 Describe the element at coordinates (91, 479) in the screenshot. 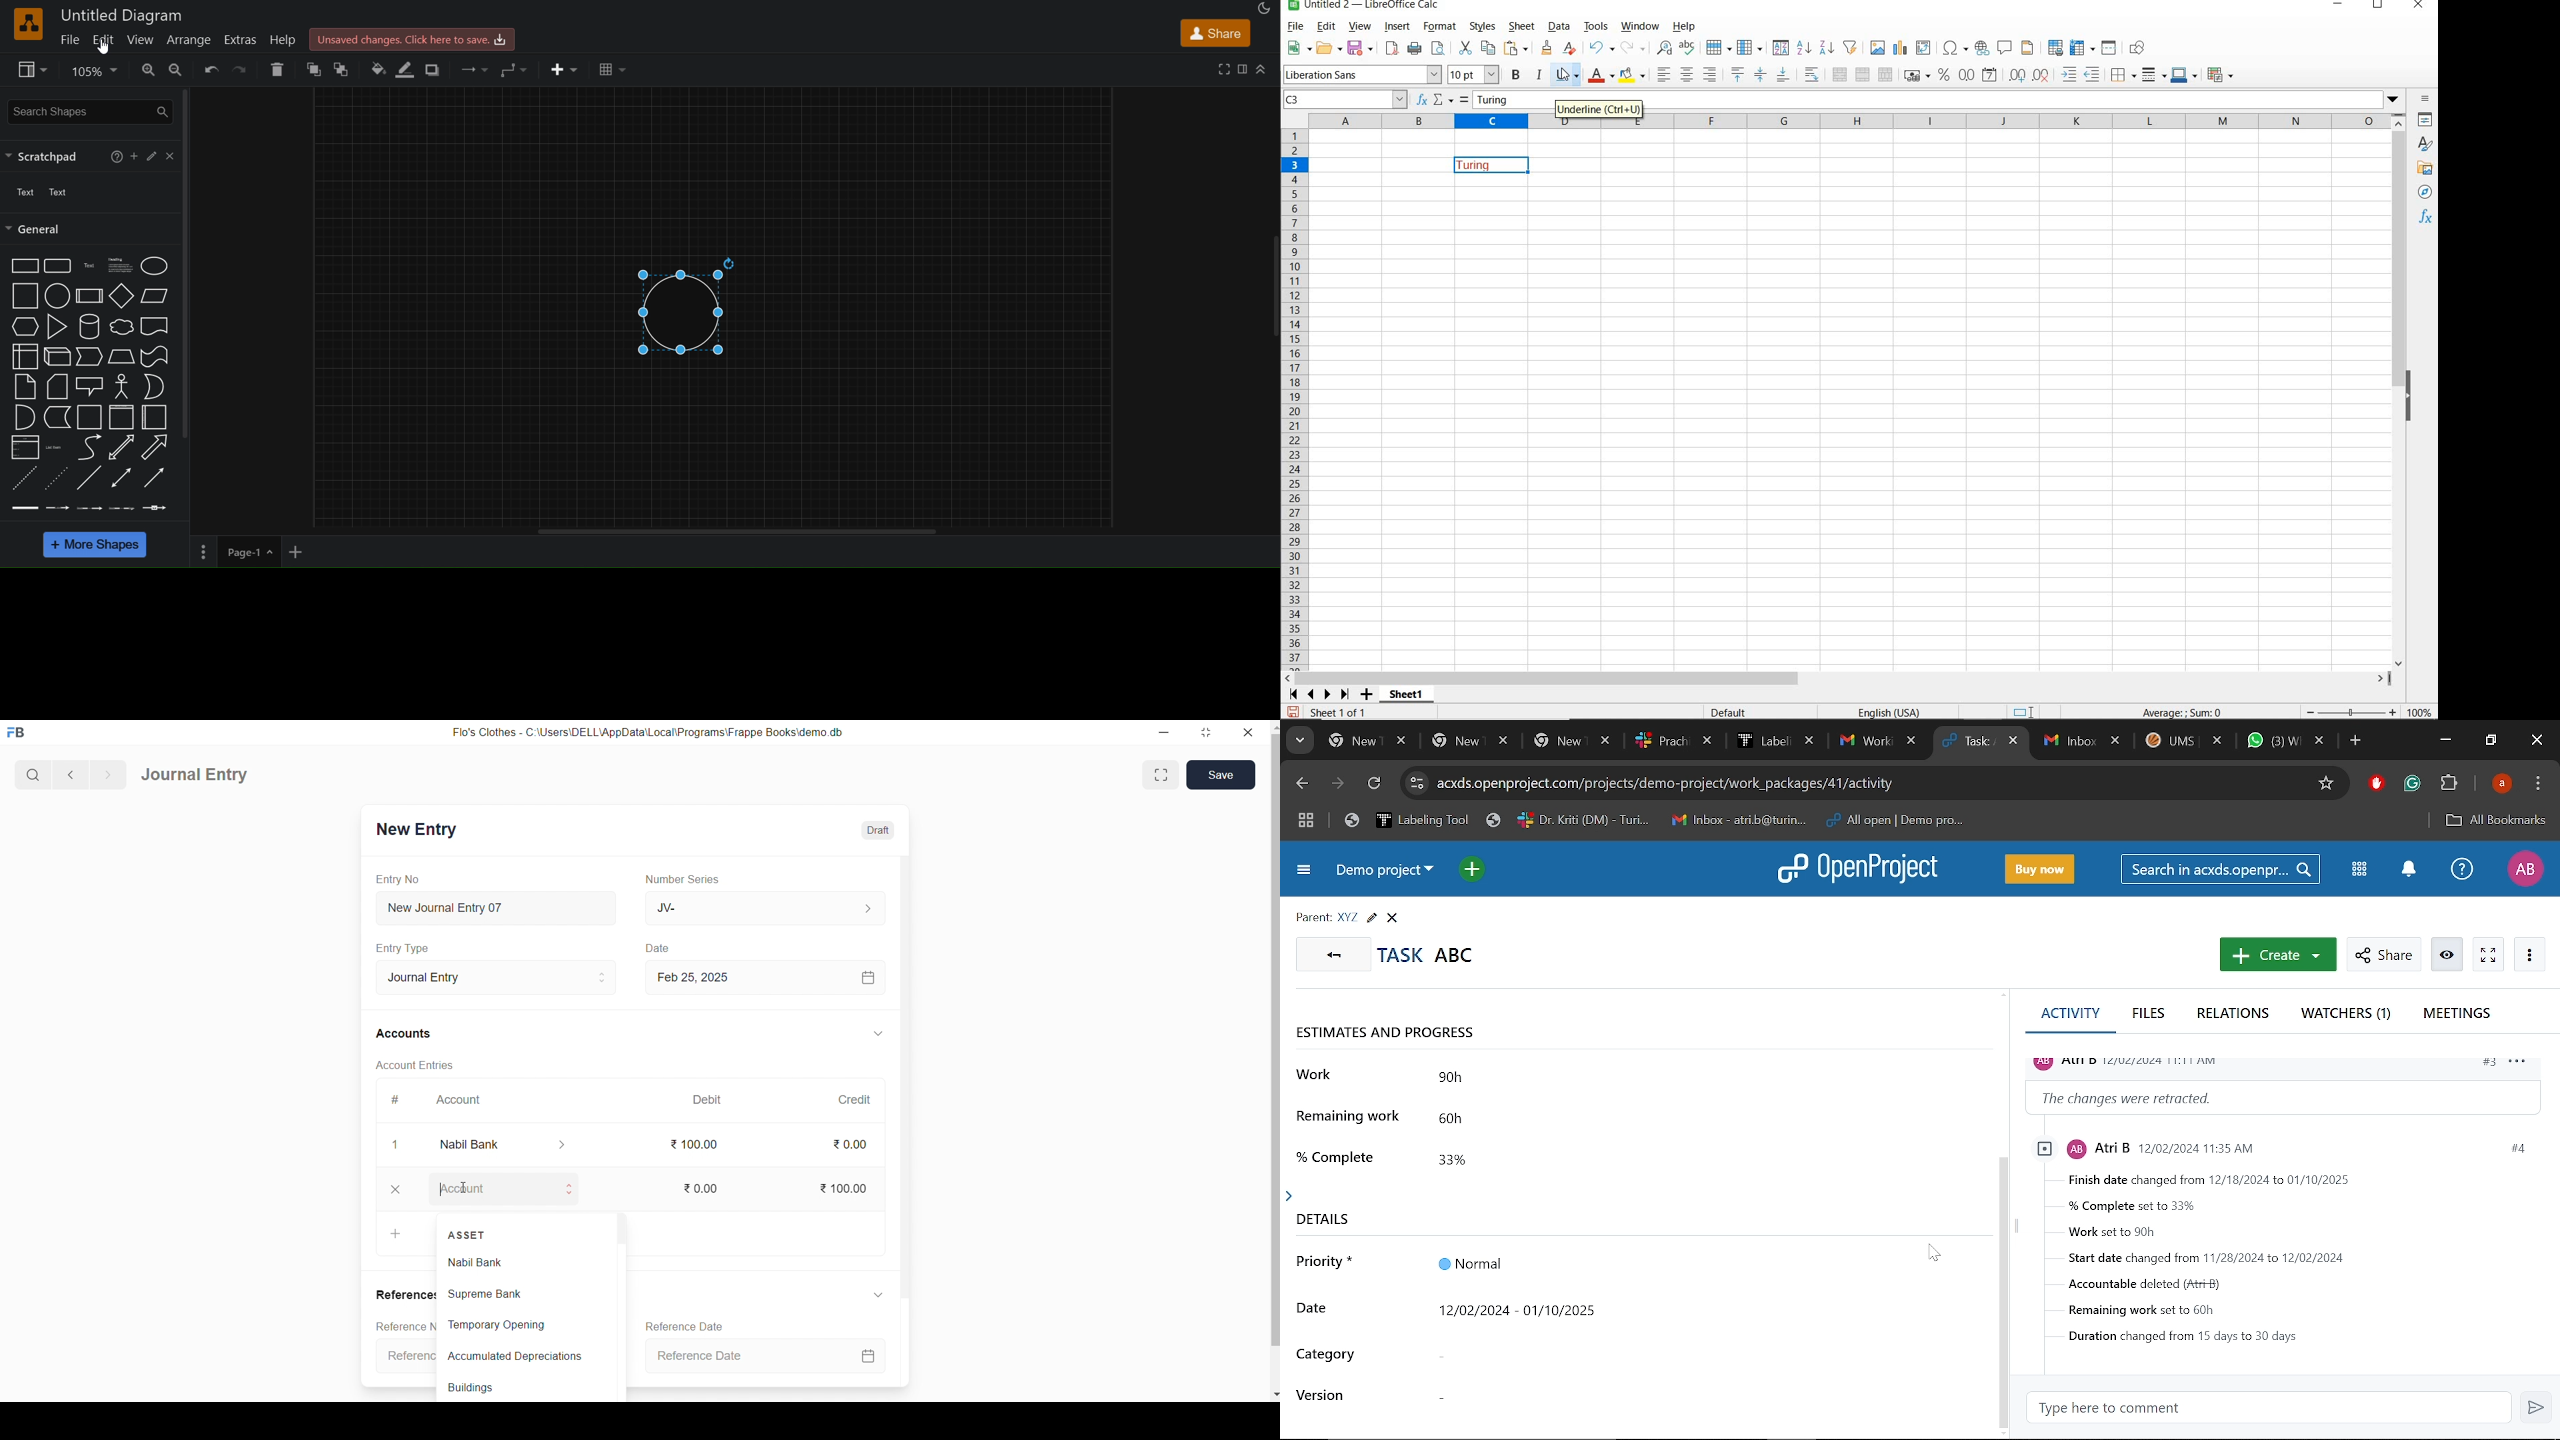

I see `line` at that location.